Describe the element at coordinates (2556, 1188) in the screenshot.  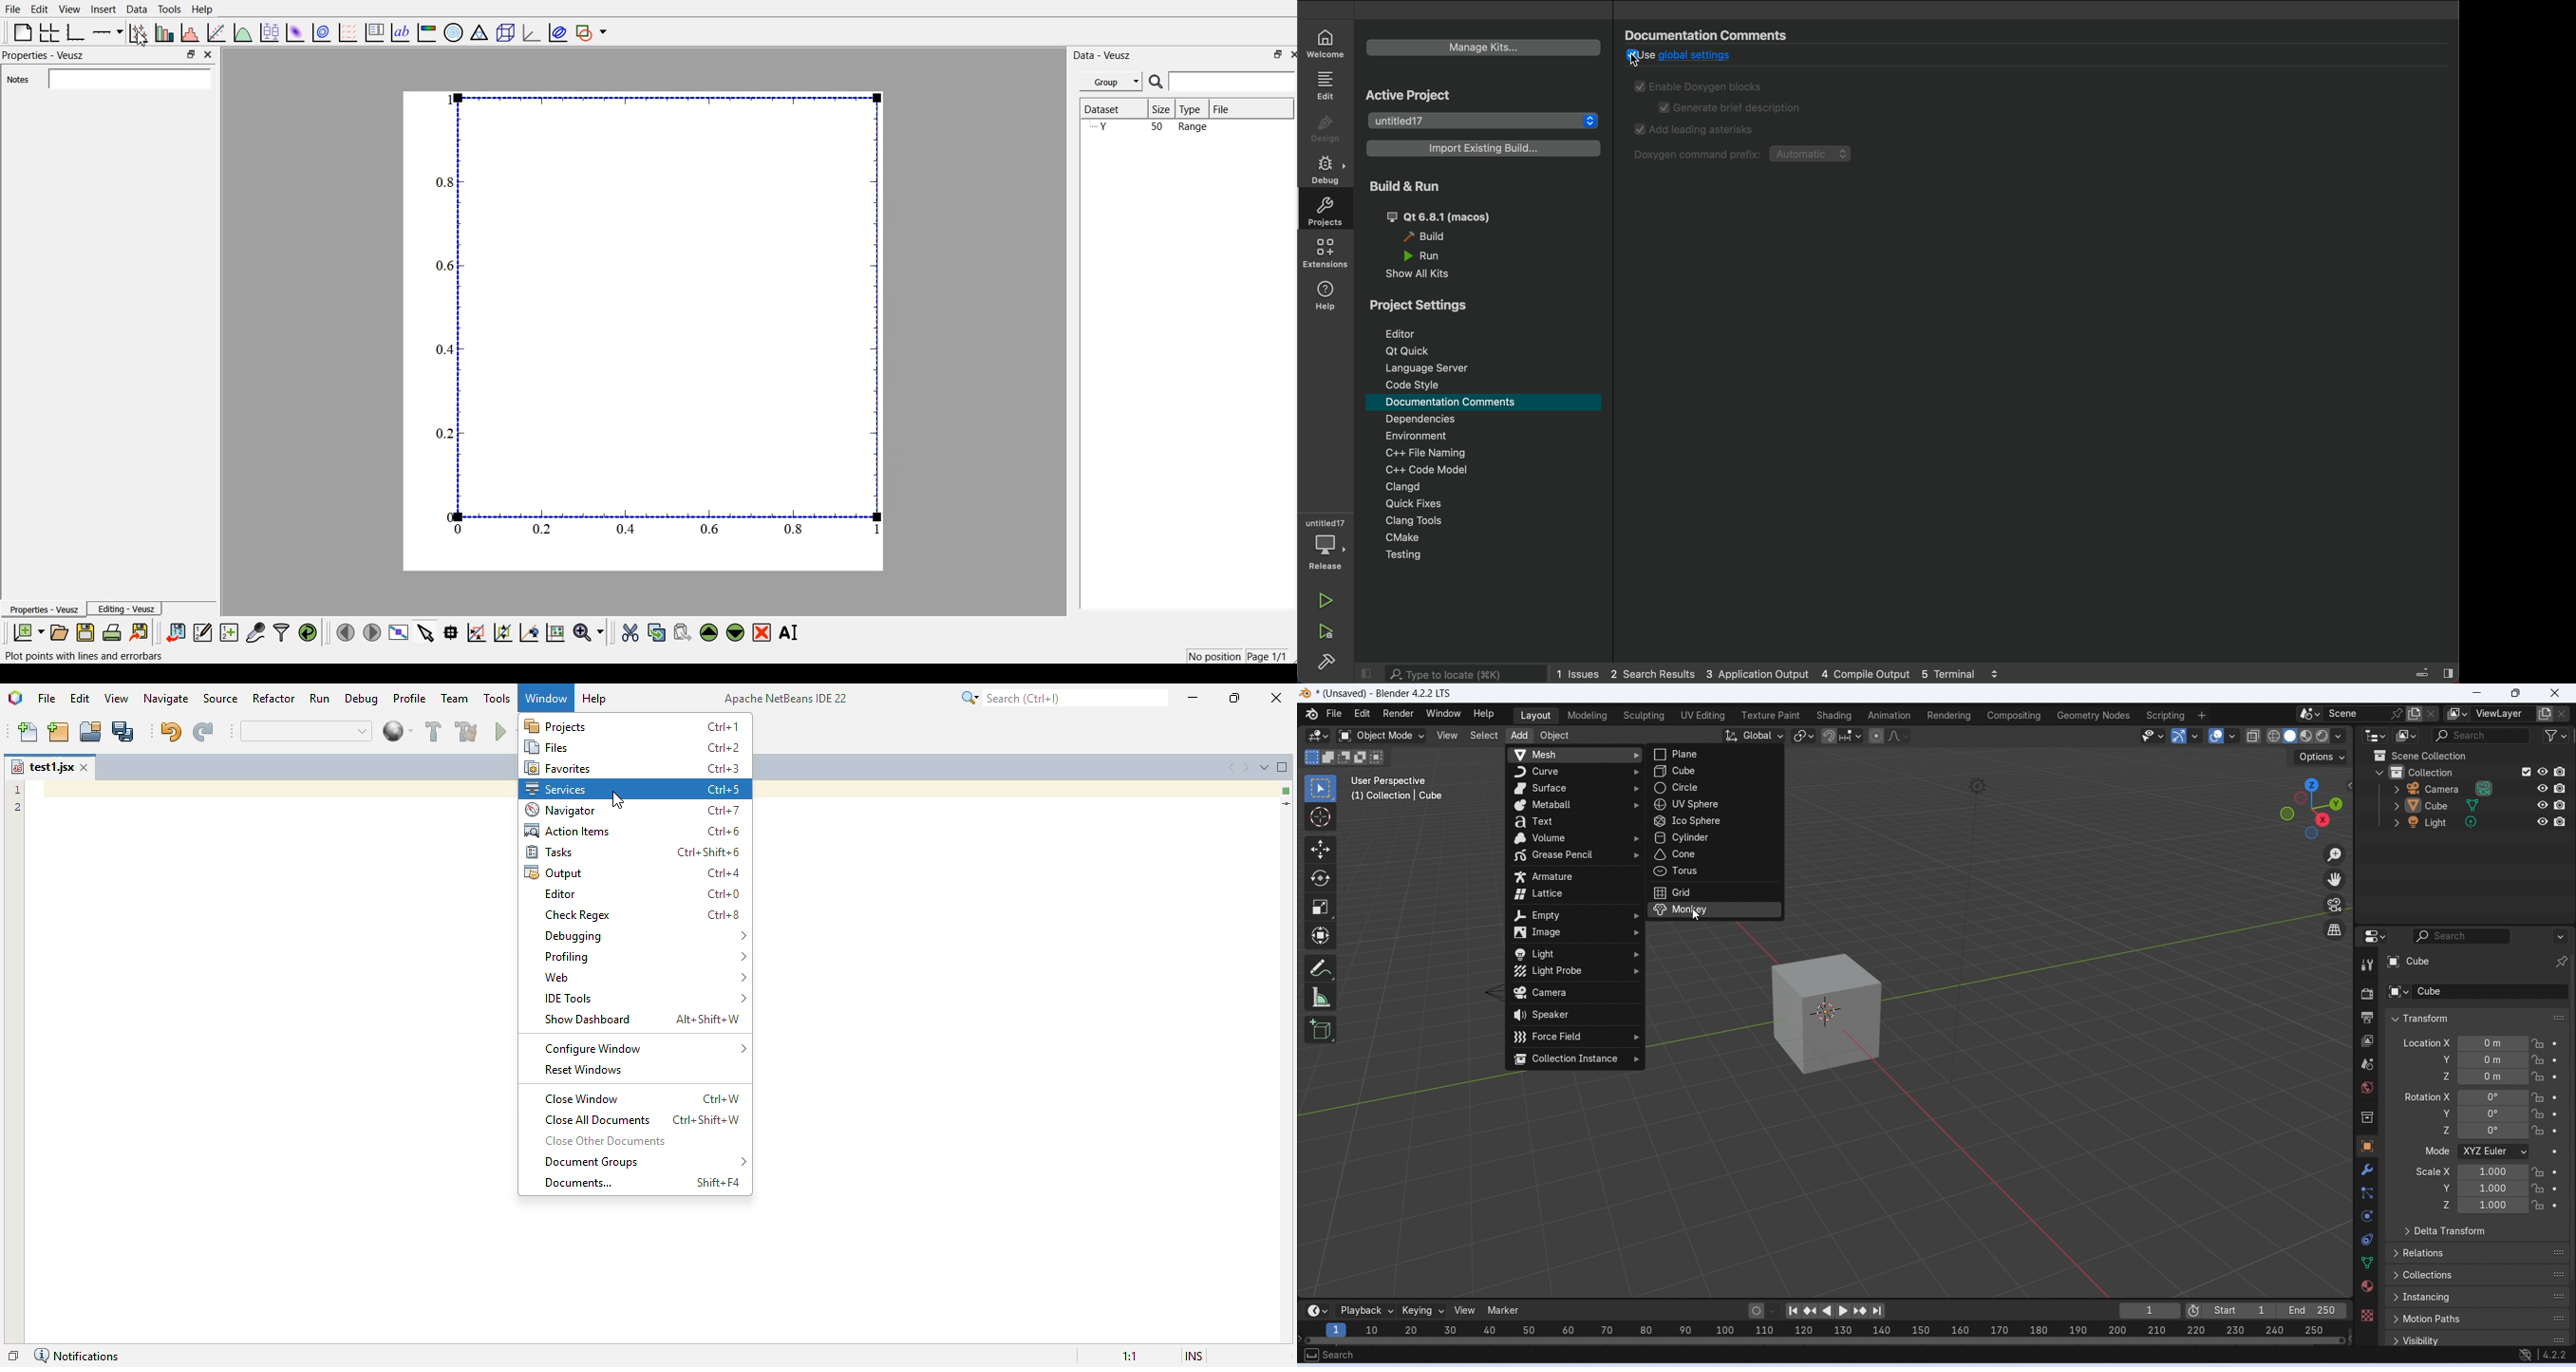
I see `animate property` at that location.